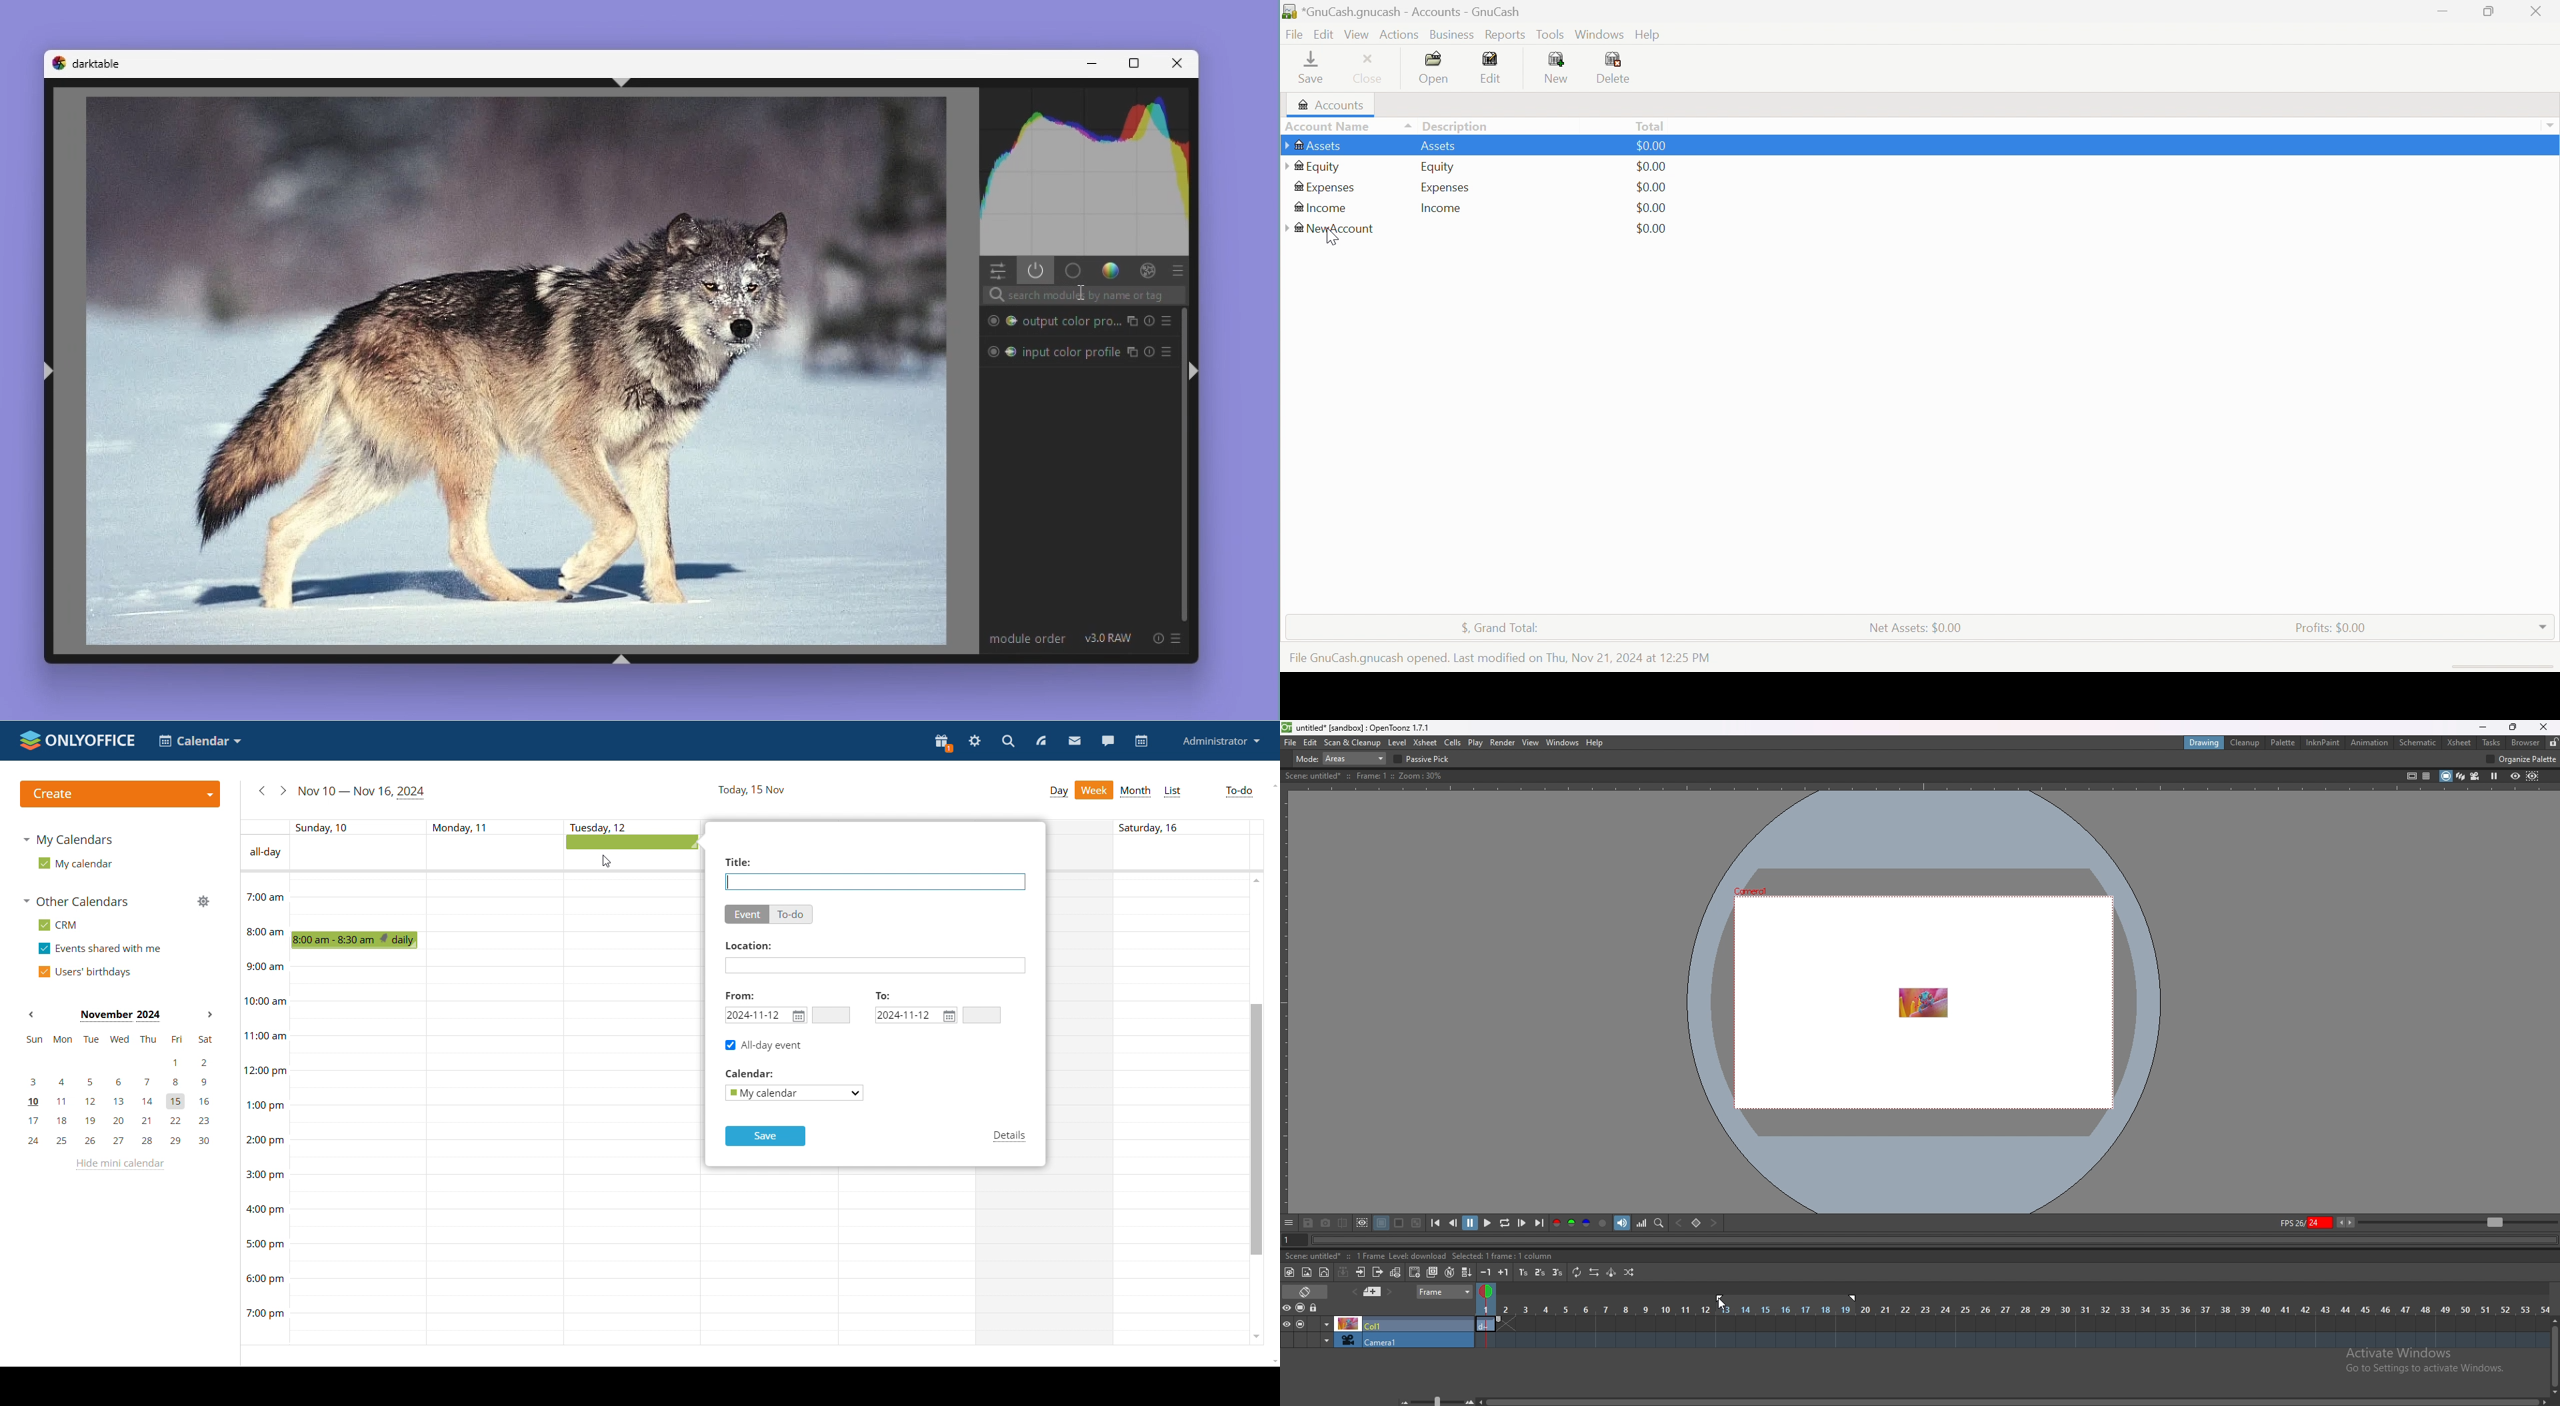 This screenshot has width=2576, height=1428. What do you see at coordinates (1471, 1222) in the screenshot?
I see `pause` at bounding box center [1471, 1222].